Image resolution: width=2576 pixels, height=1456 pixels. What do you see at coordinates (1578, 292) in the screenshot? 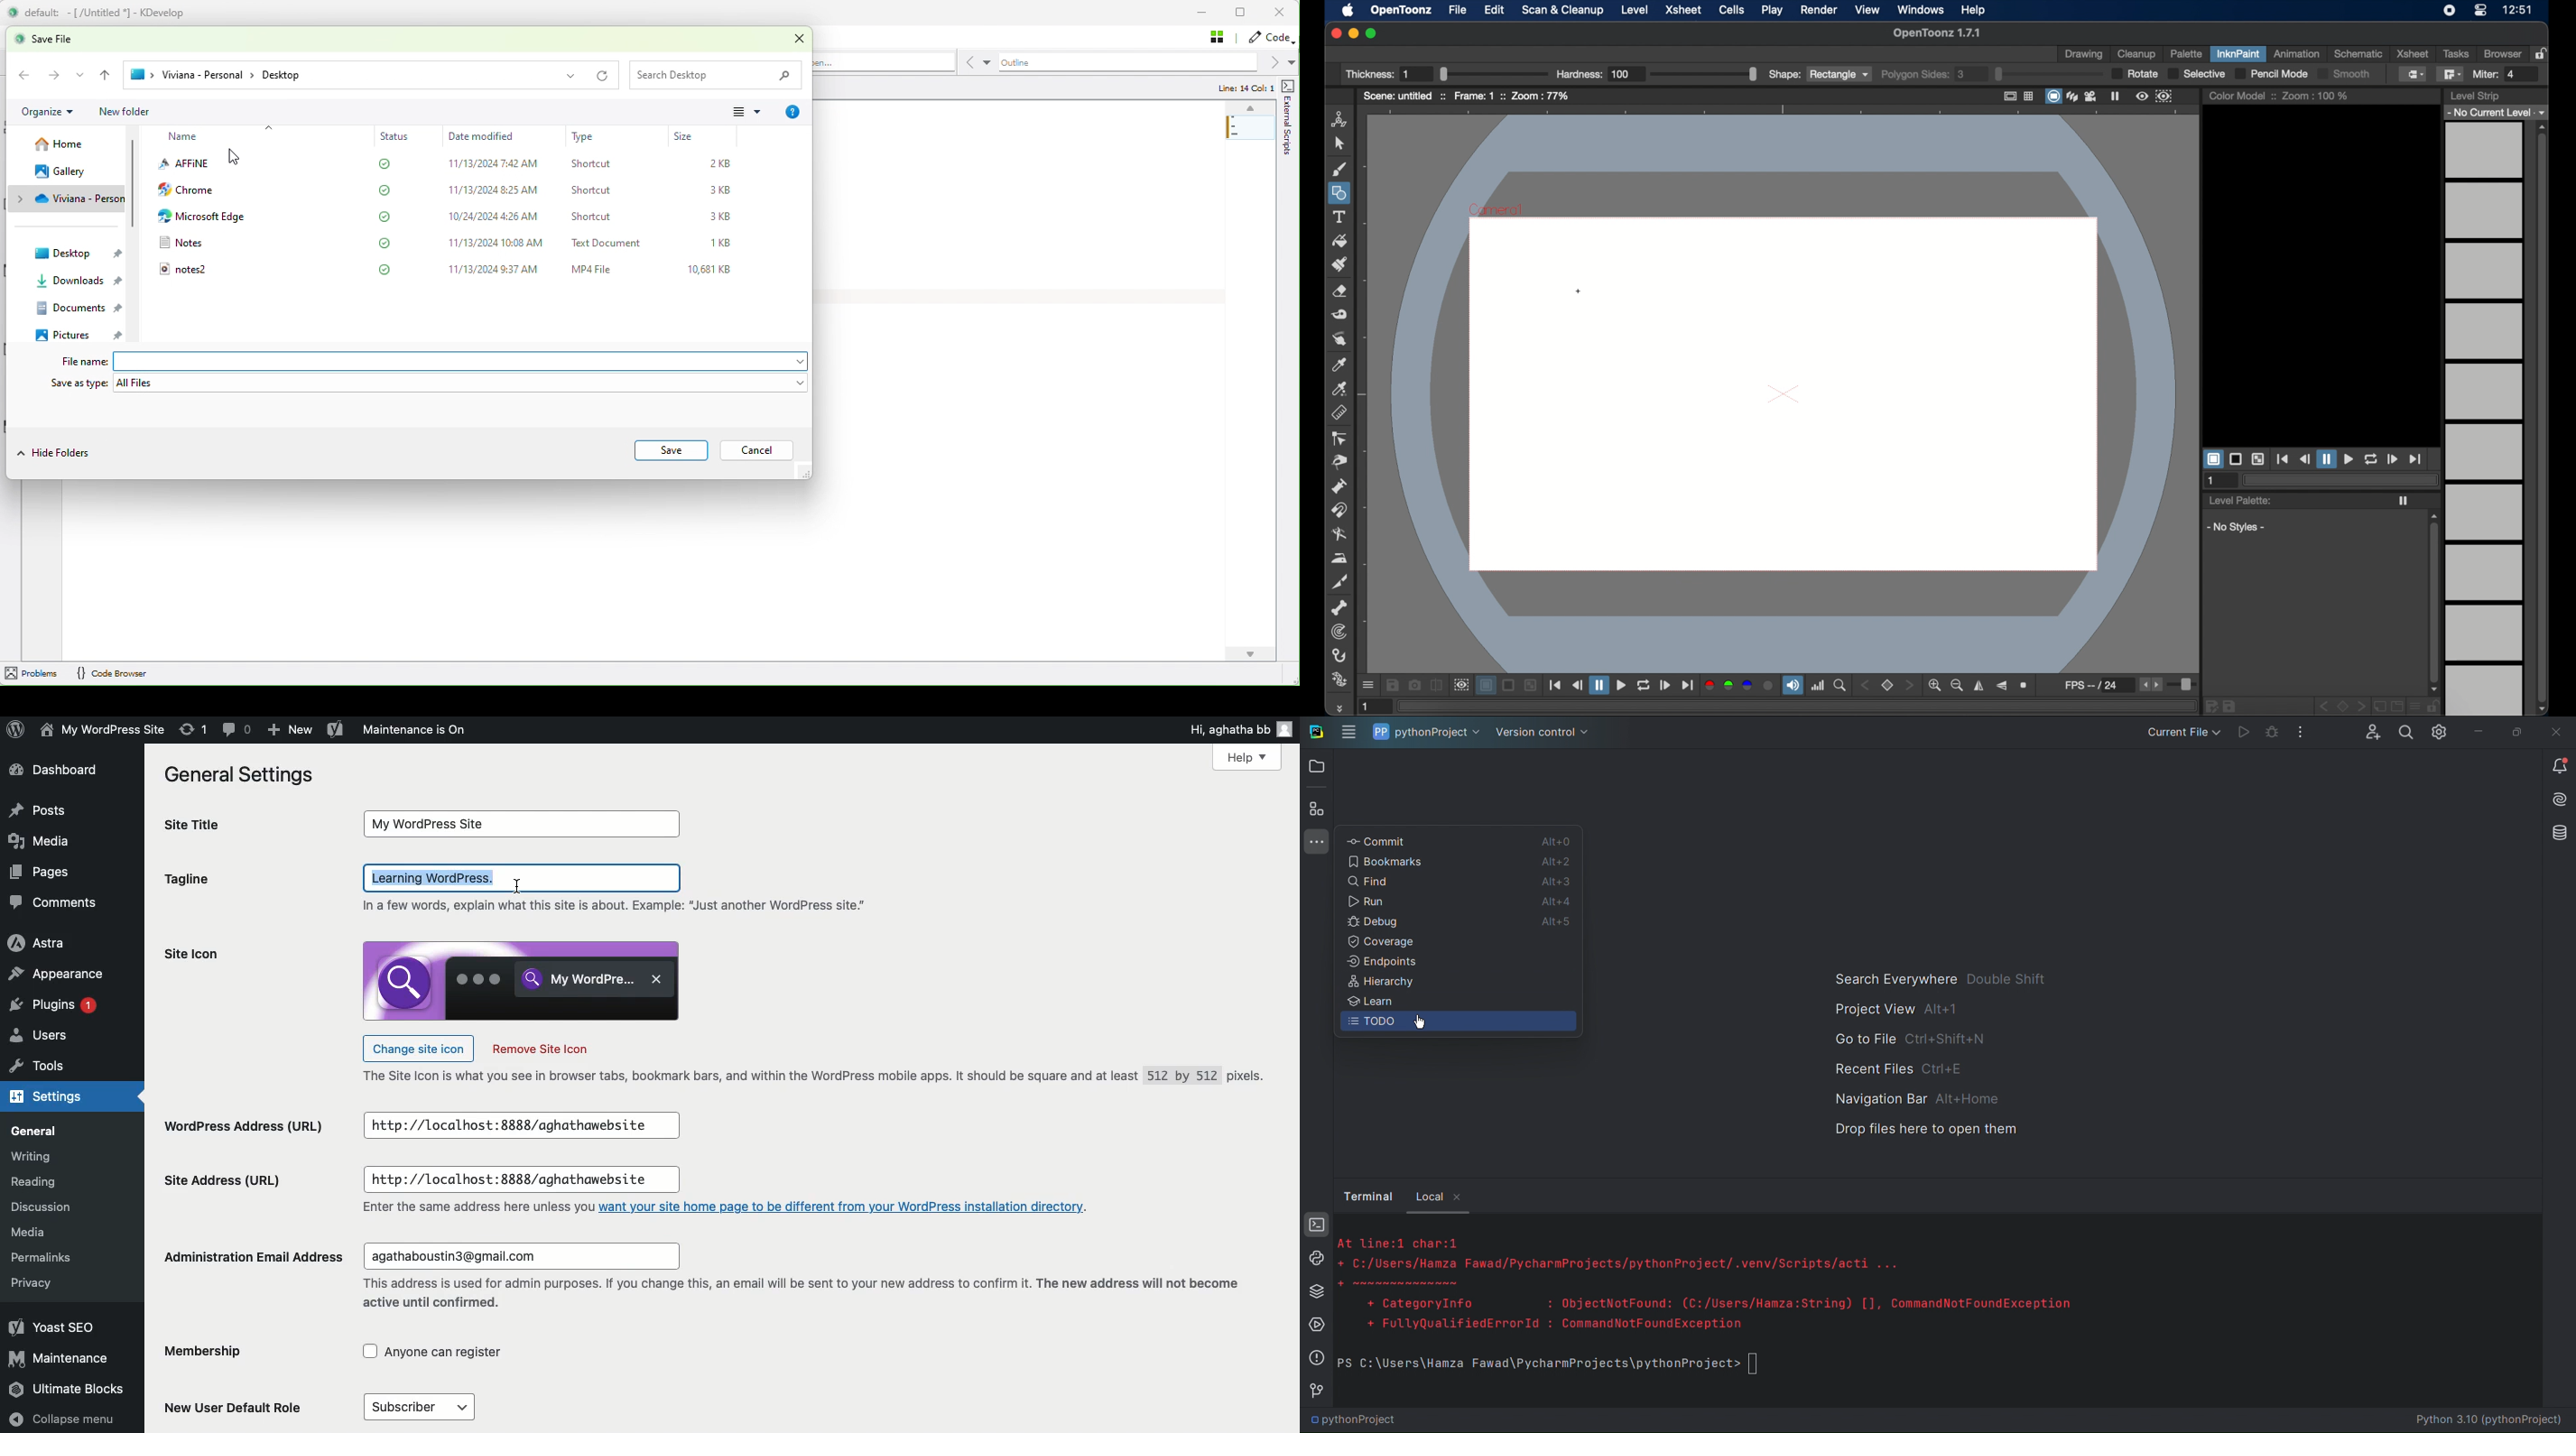
I see `cursor` at bounding box center [1578, 292].